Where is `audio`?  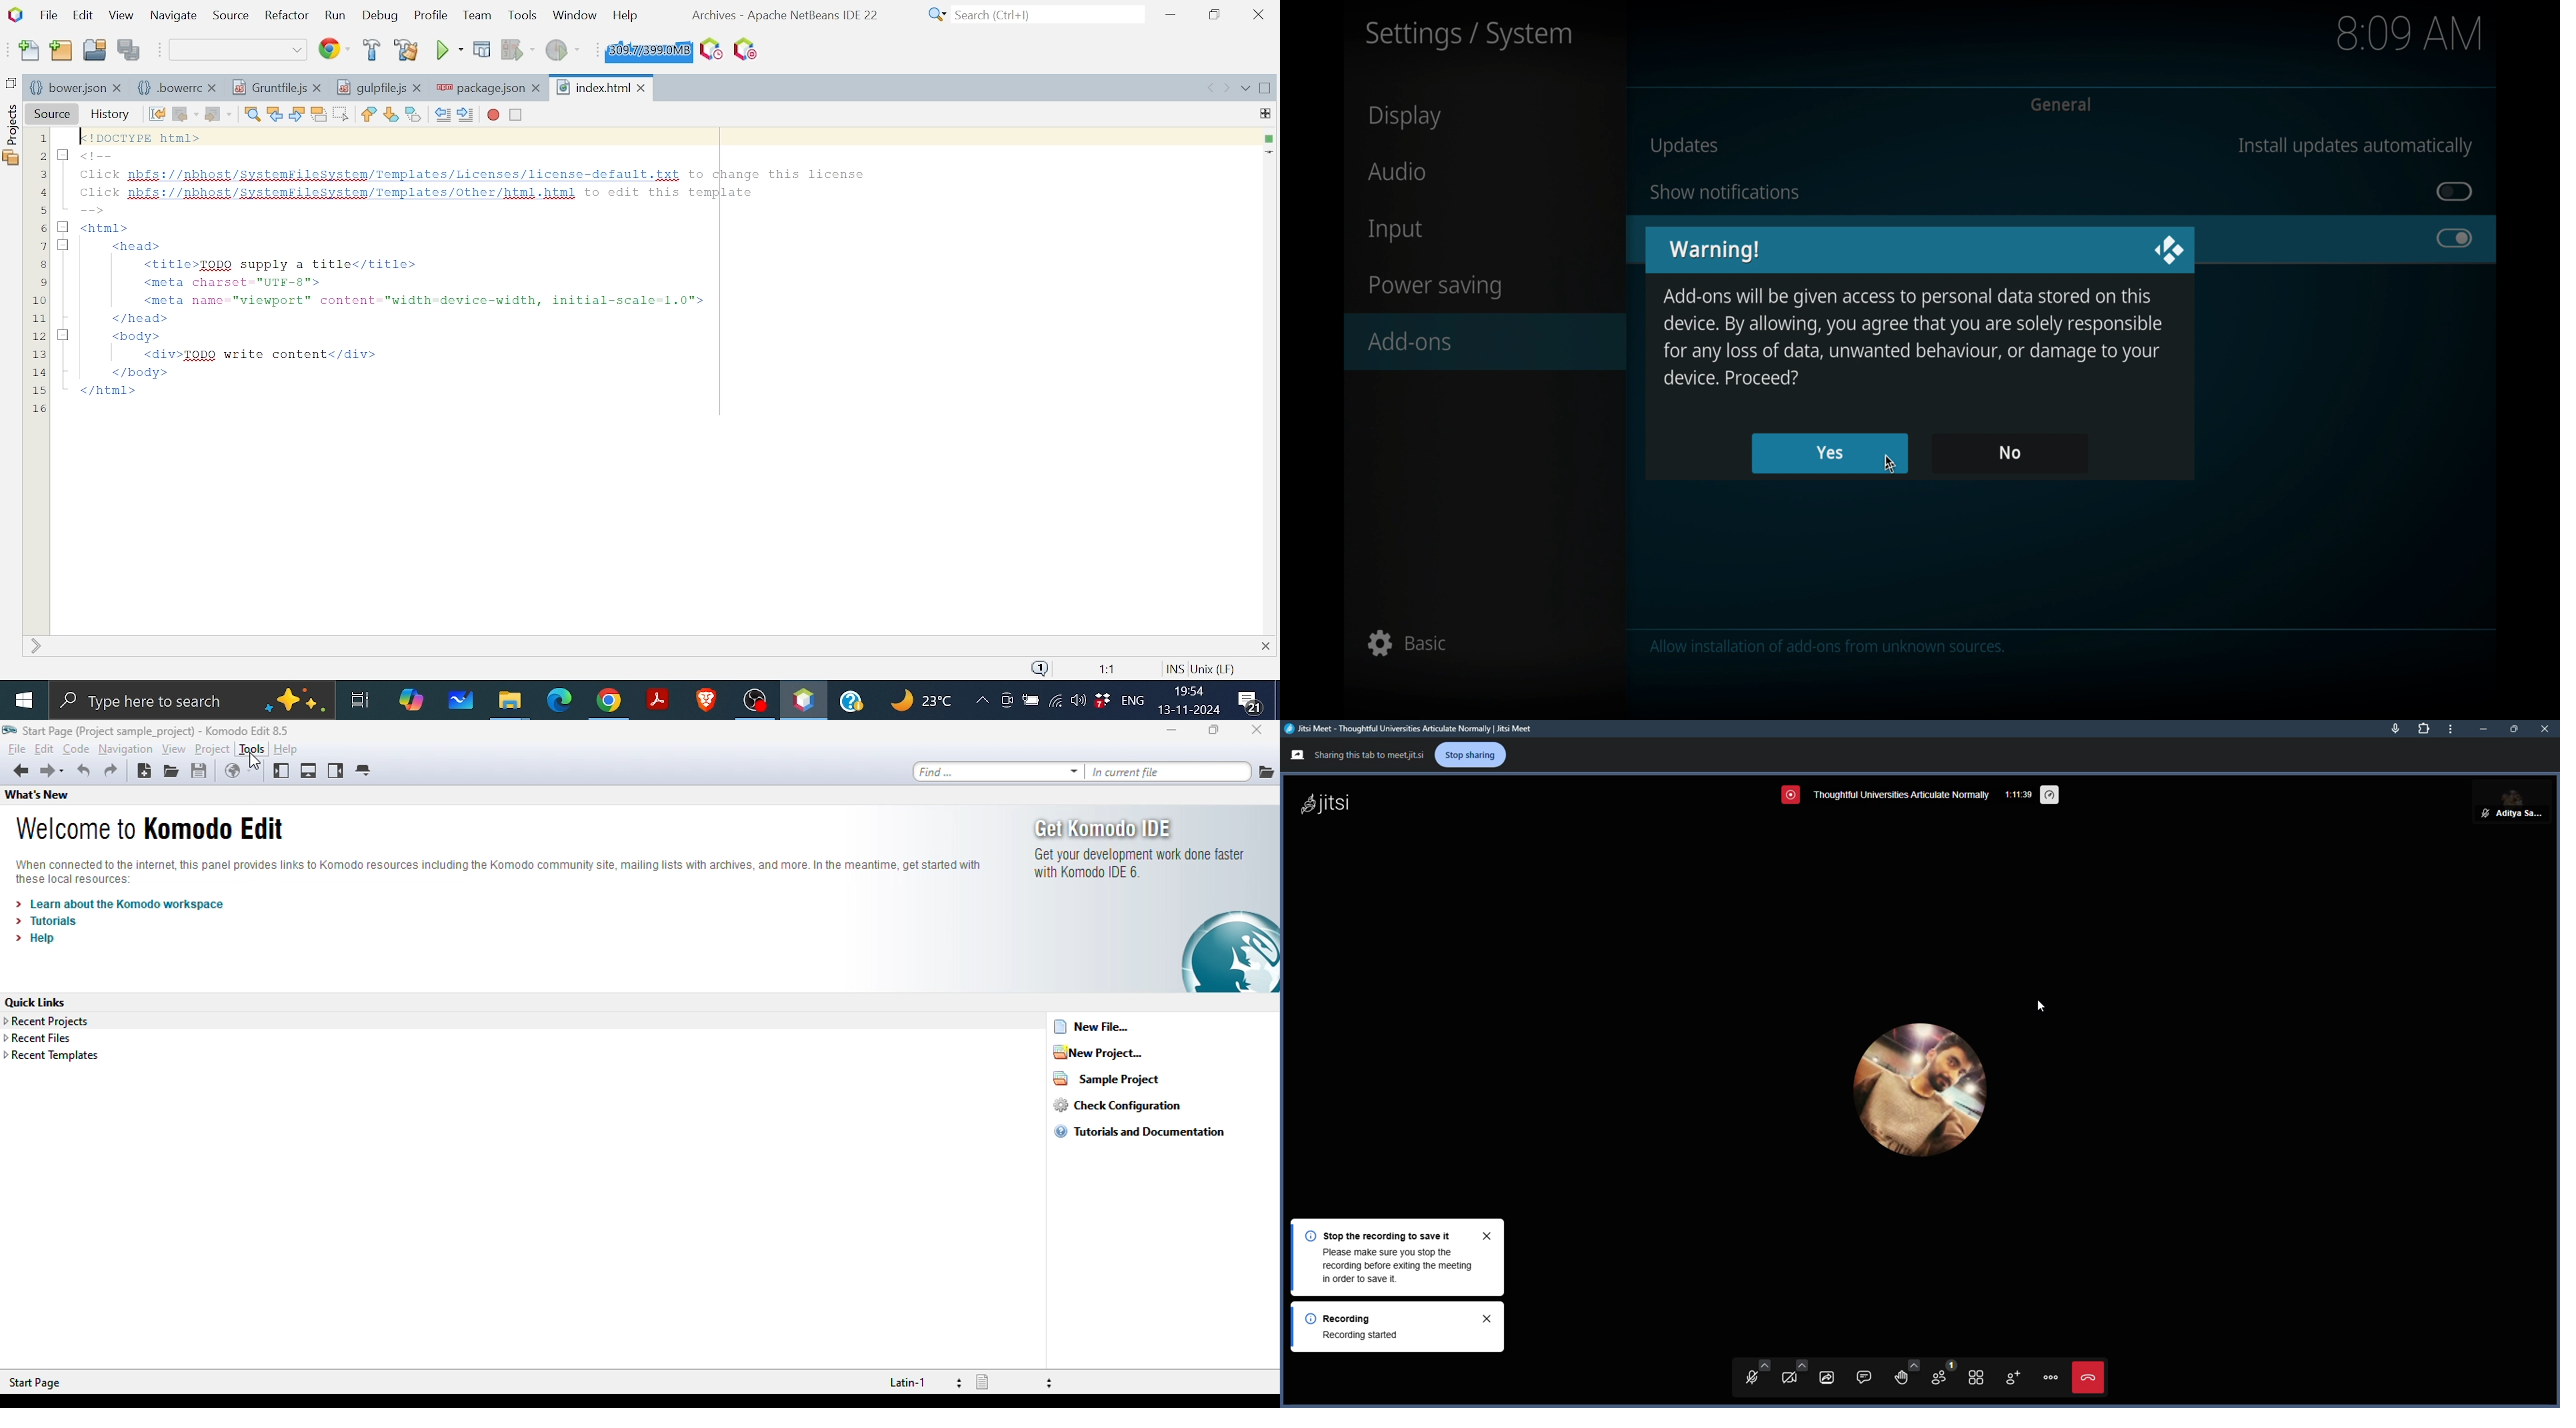
audio is located at coordinates (1399, 171).